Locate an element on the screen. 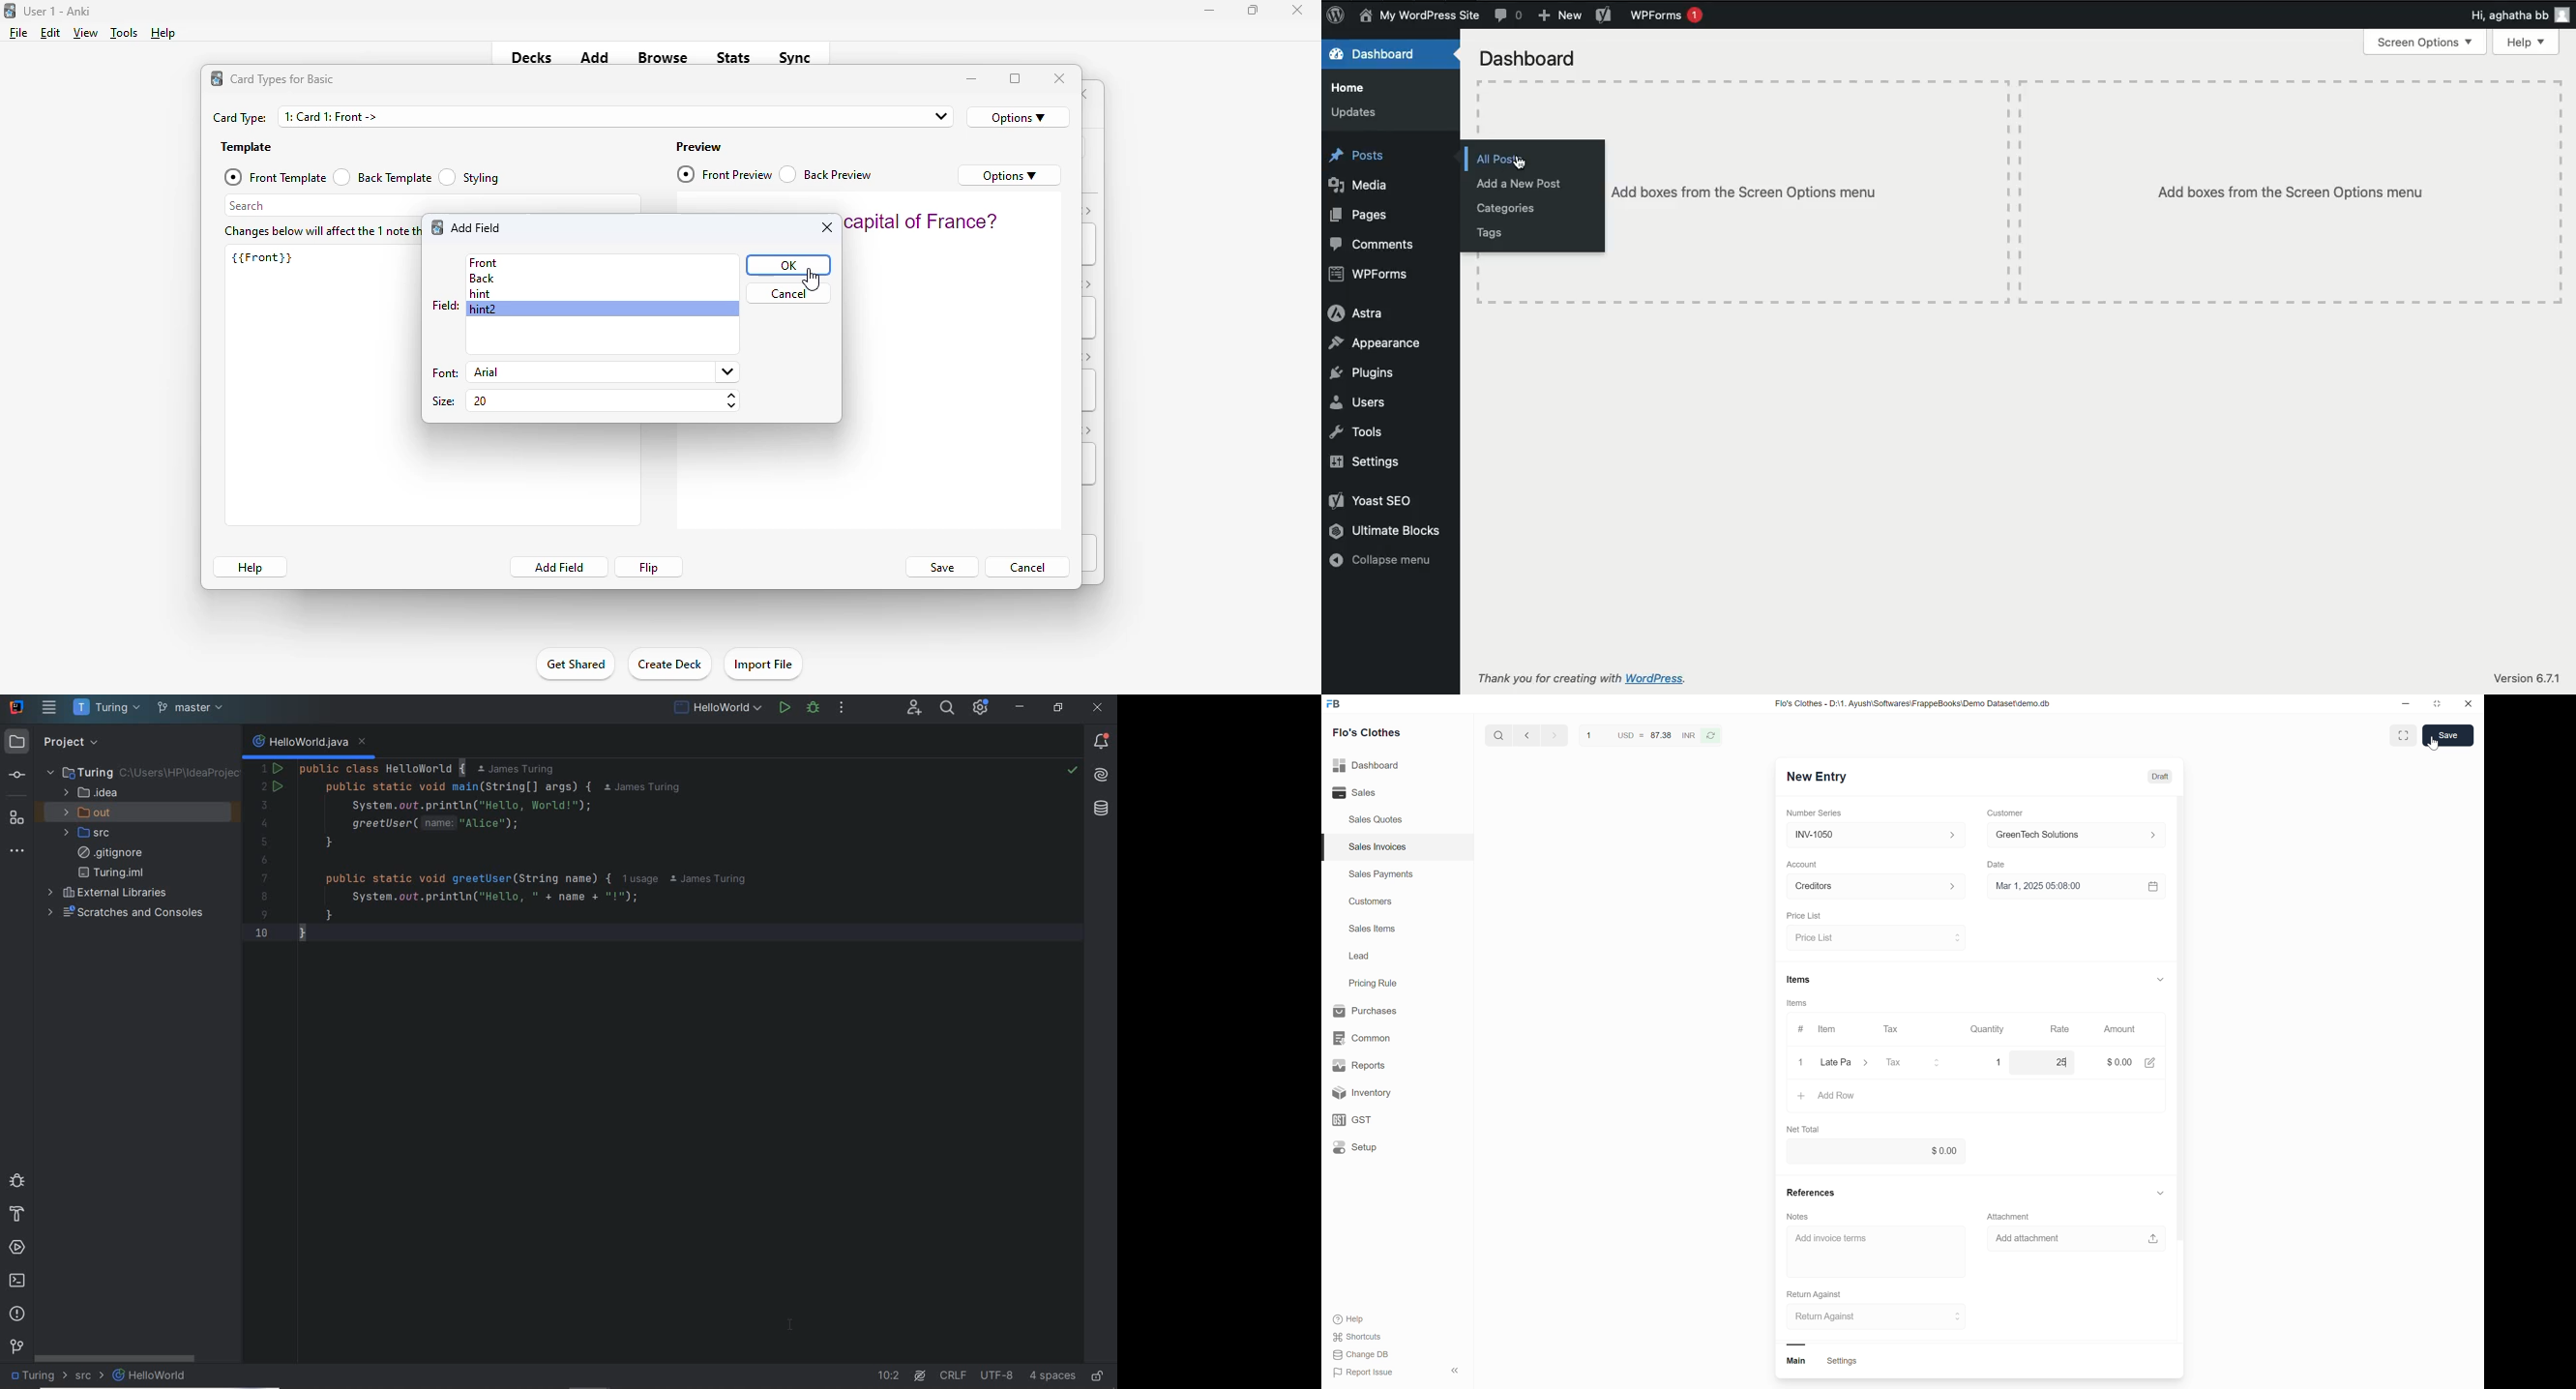 This screenshot has width=2576, height=1400. close  is located at coordinates (1797, 1064).